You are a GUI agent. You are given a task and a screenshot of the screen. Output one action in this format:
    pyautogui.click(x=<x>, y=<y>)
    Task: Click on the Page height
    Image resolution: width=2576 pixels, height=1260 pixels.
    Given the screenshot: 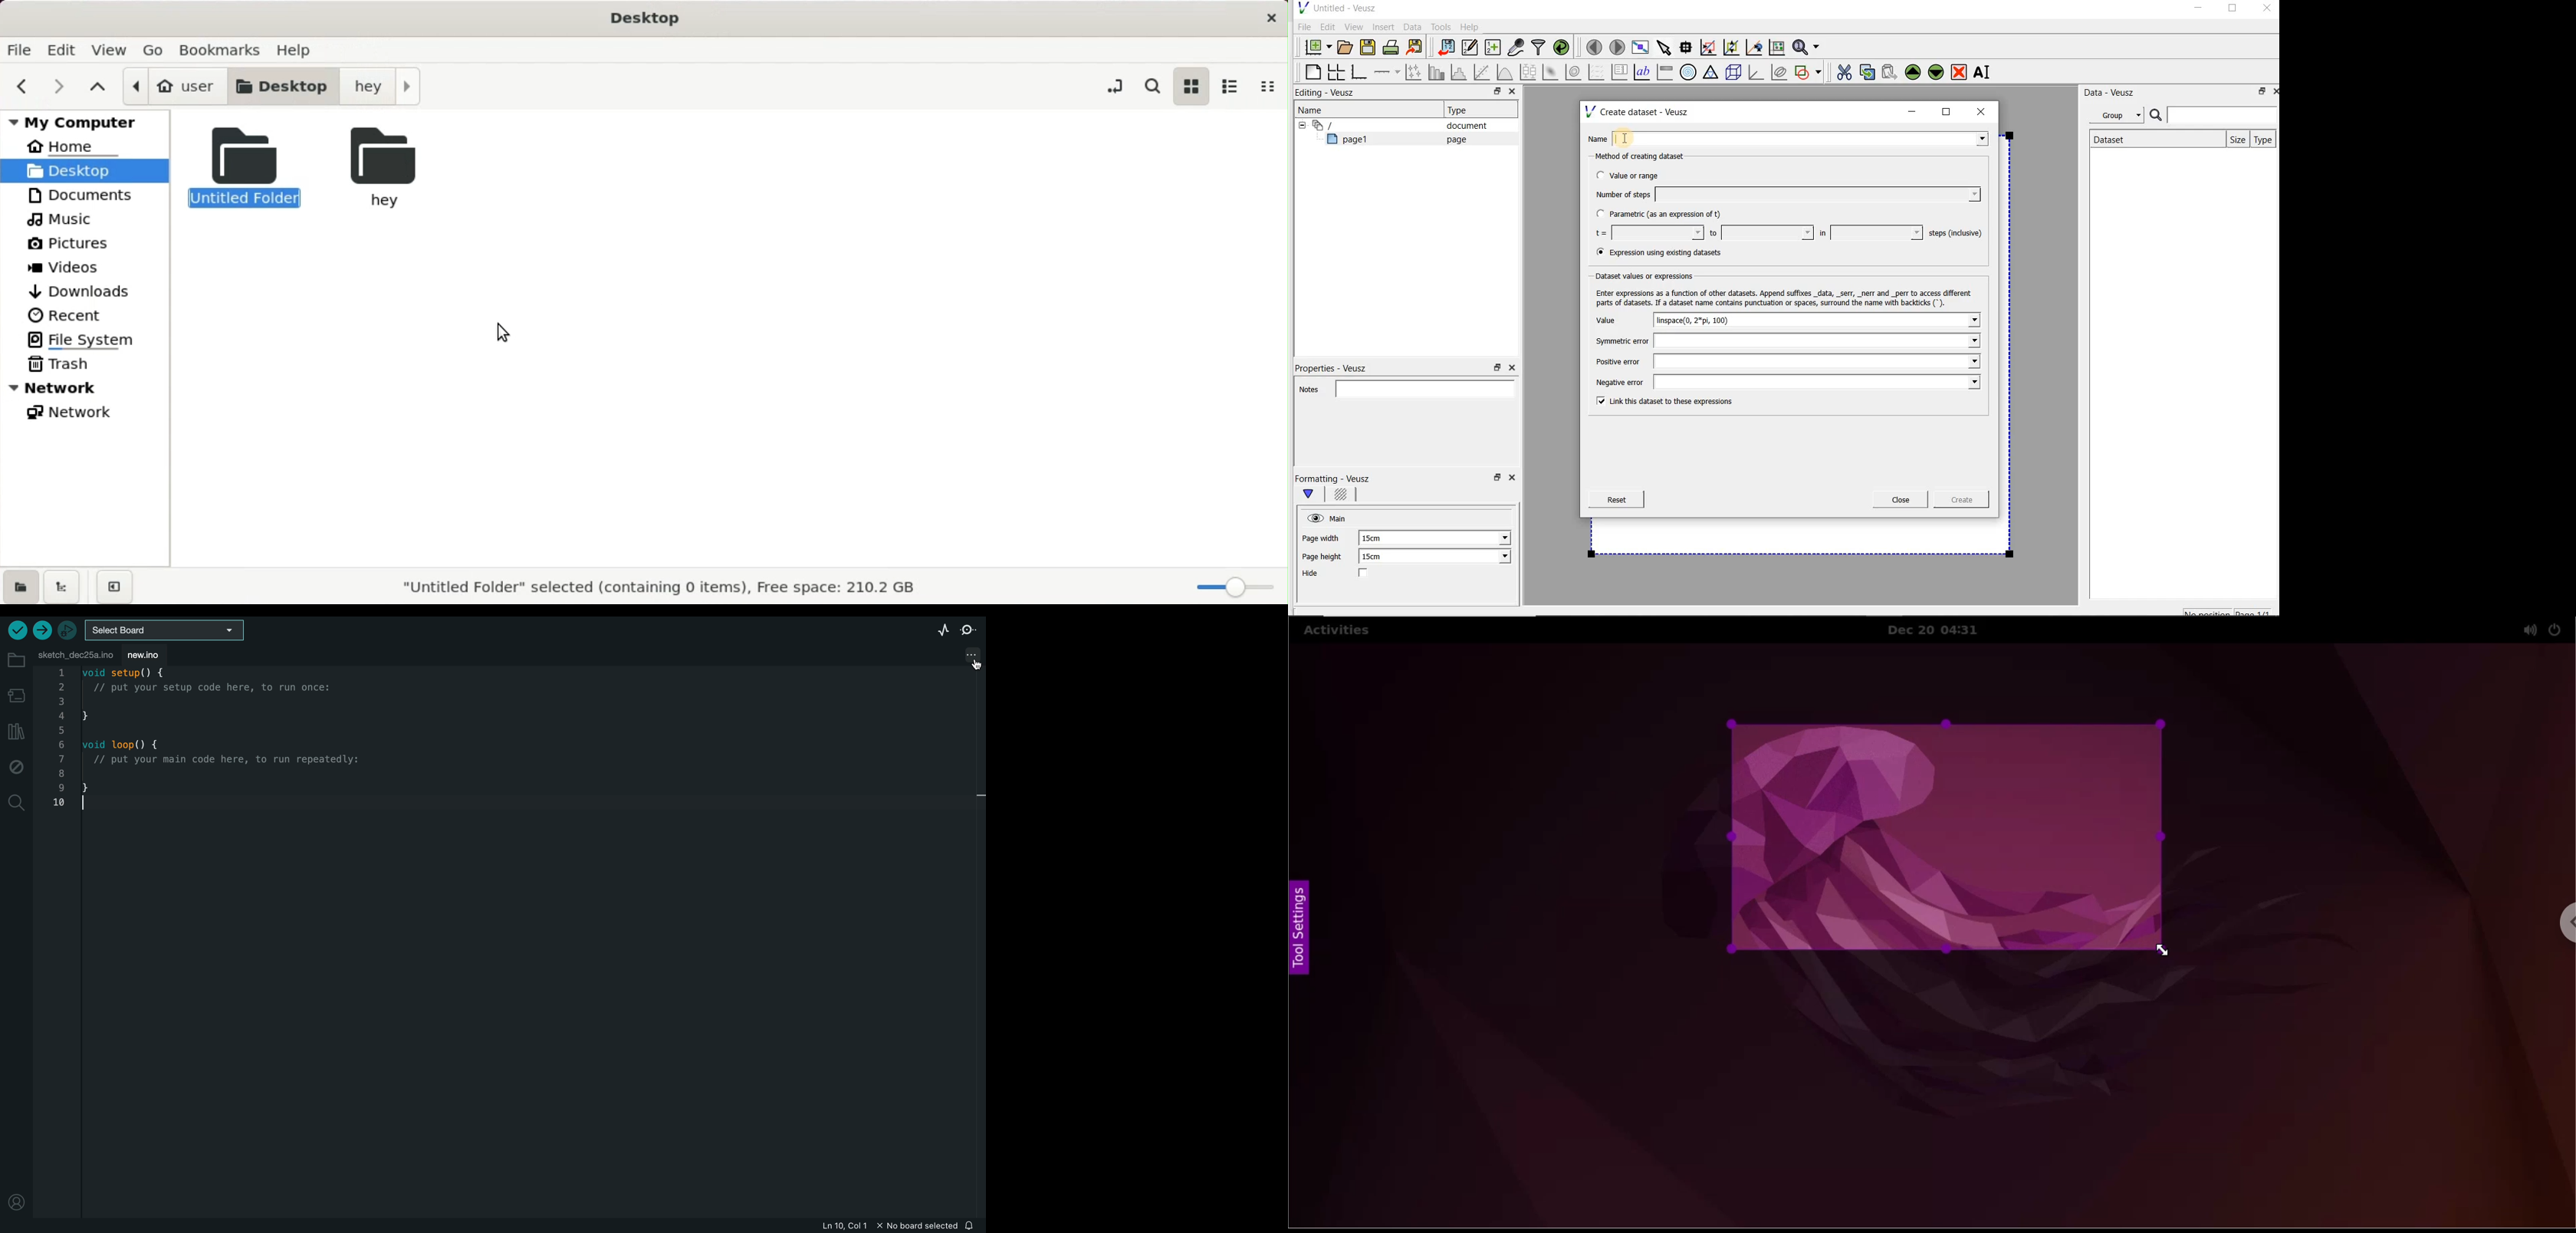 What is the action you would take?
    pyautogui.click(x=1326, y=558)
    